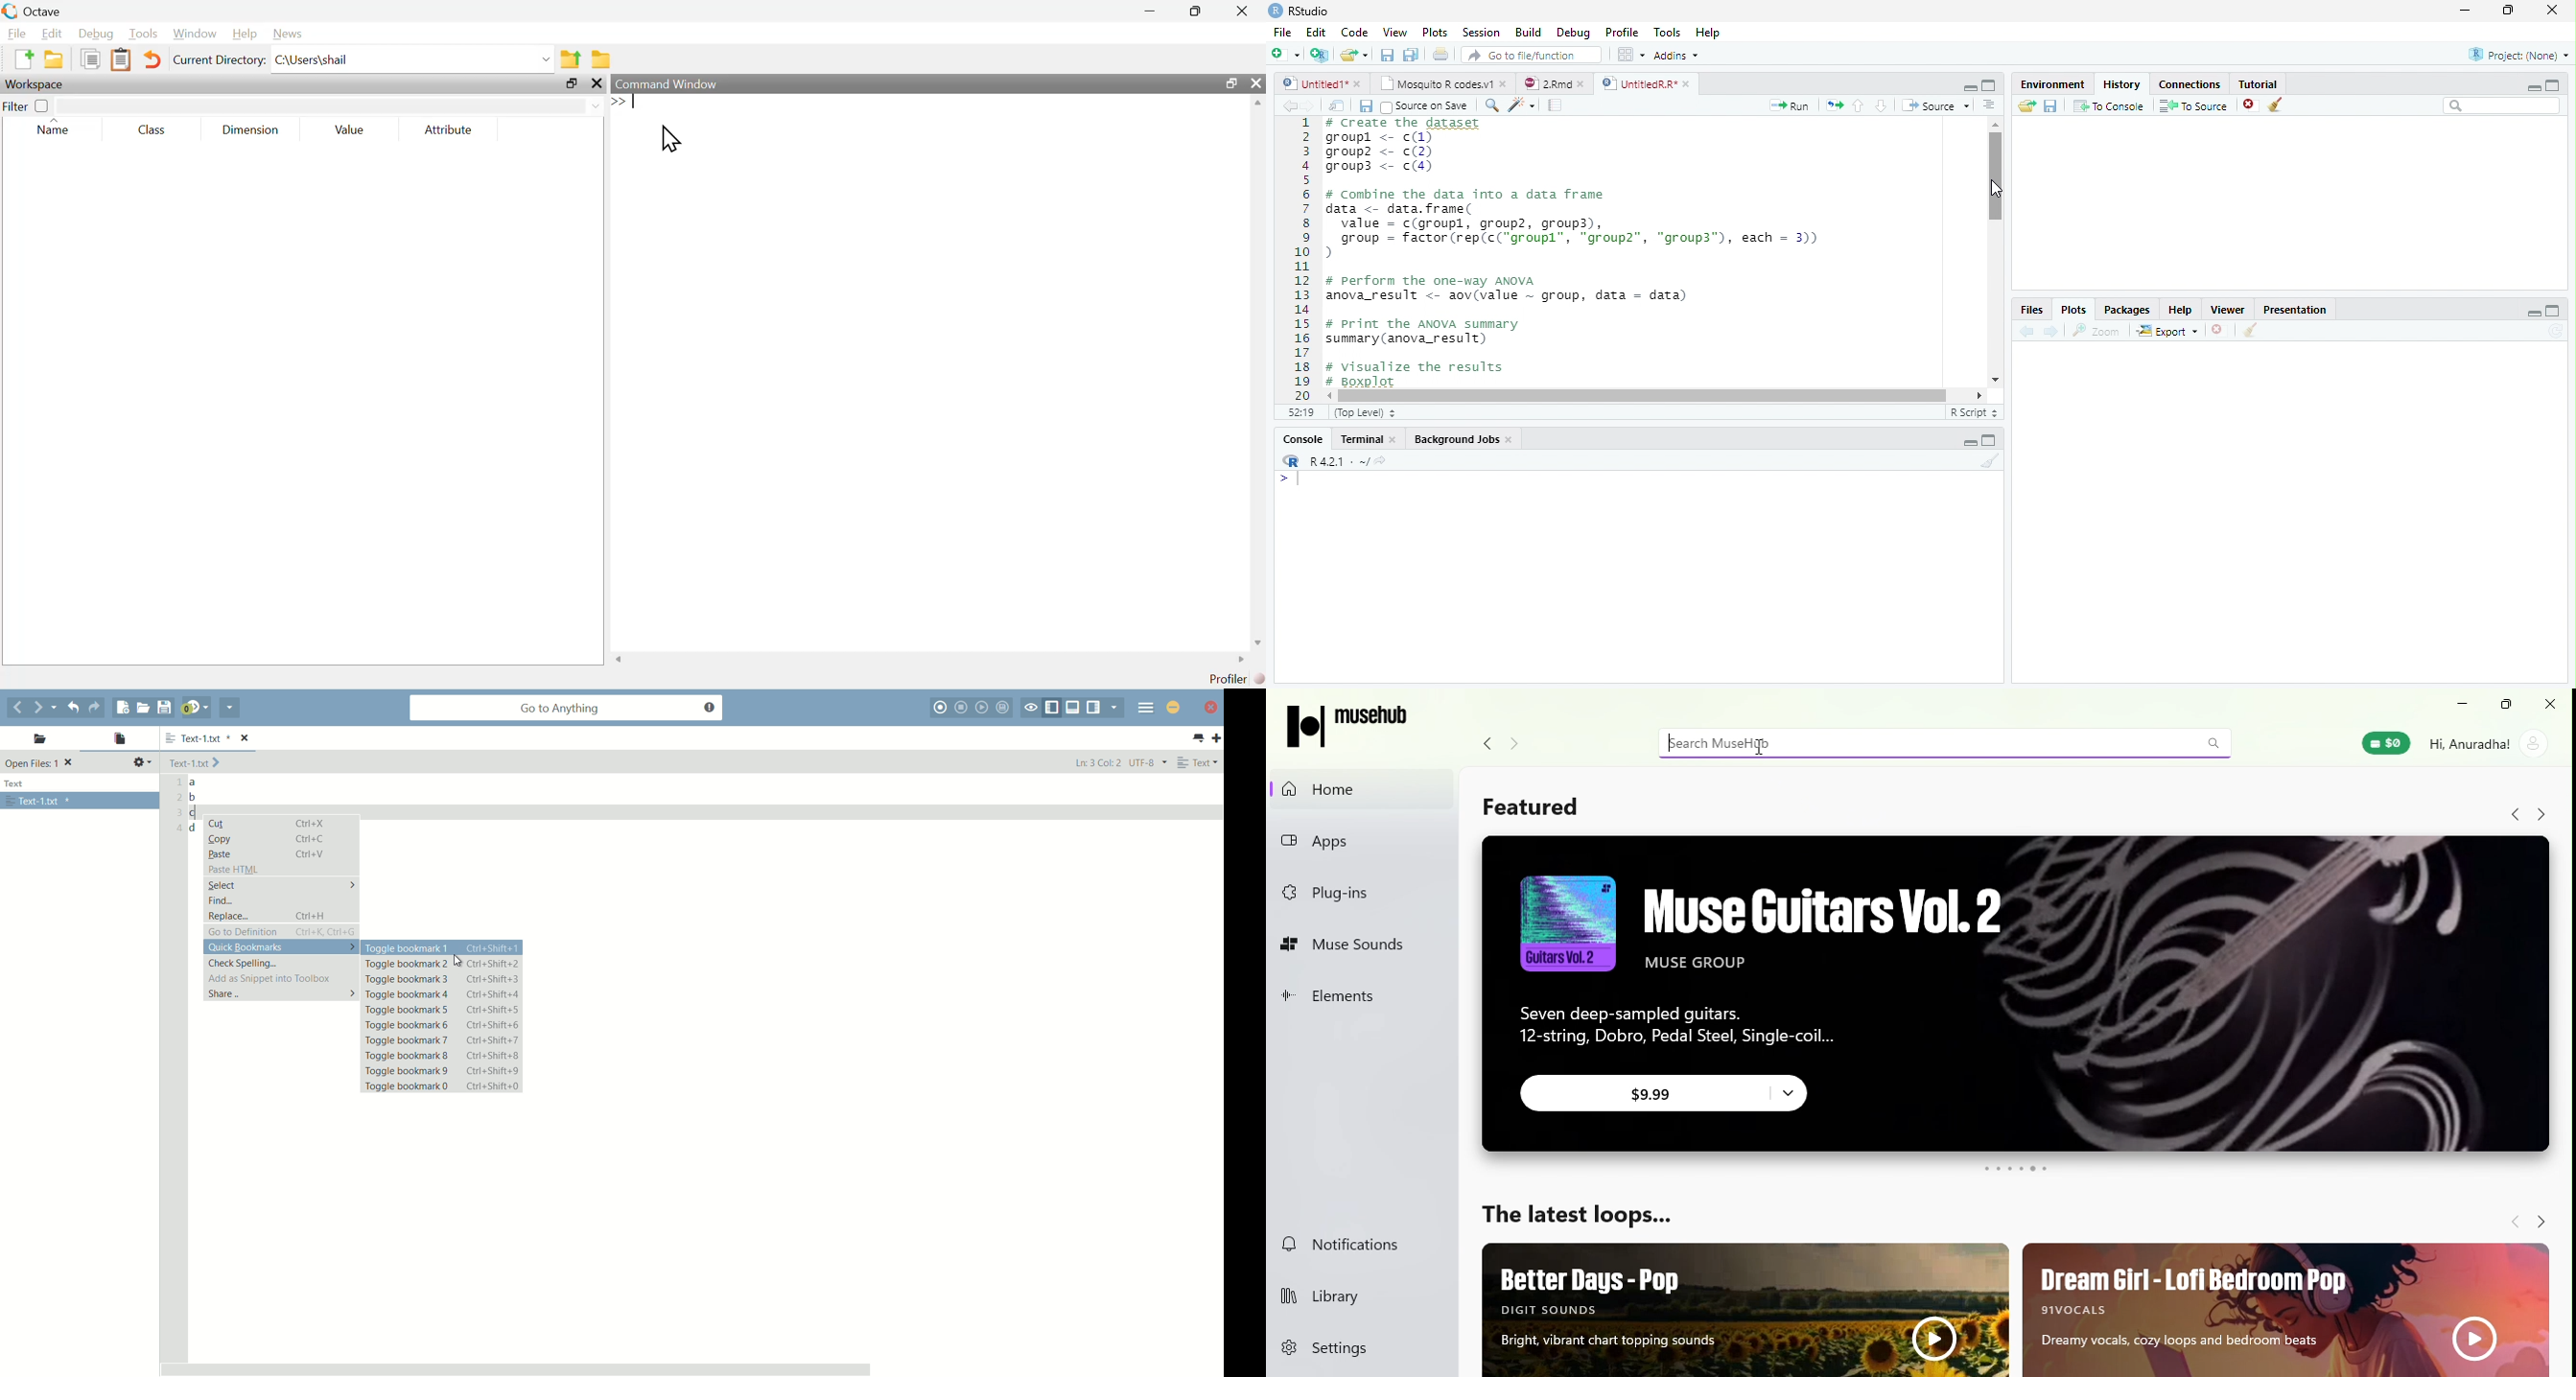 Image resolution: width=2576 pixels, height=1400 pixels. Describe the element at coordinates (2030, 310) in the screenshot. I see `Files` at that location.